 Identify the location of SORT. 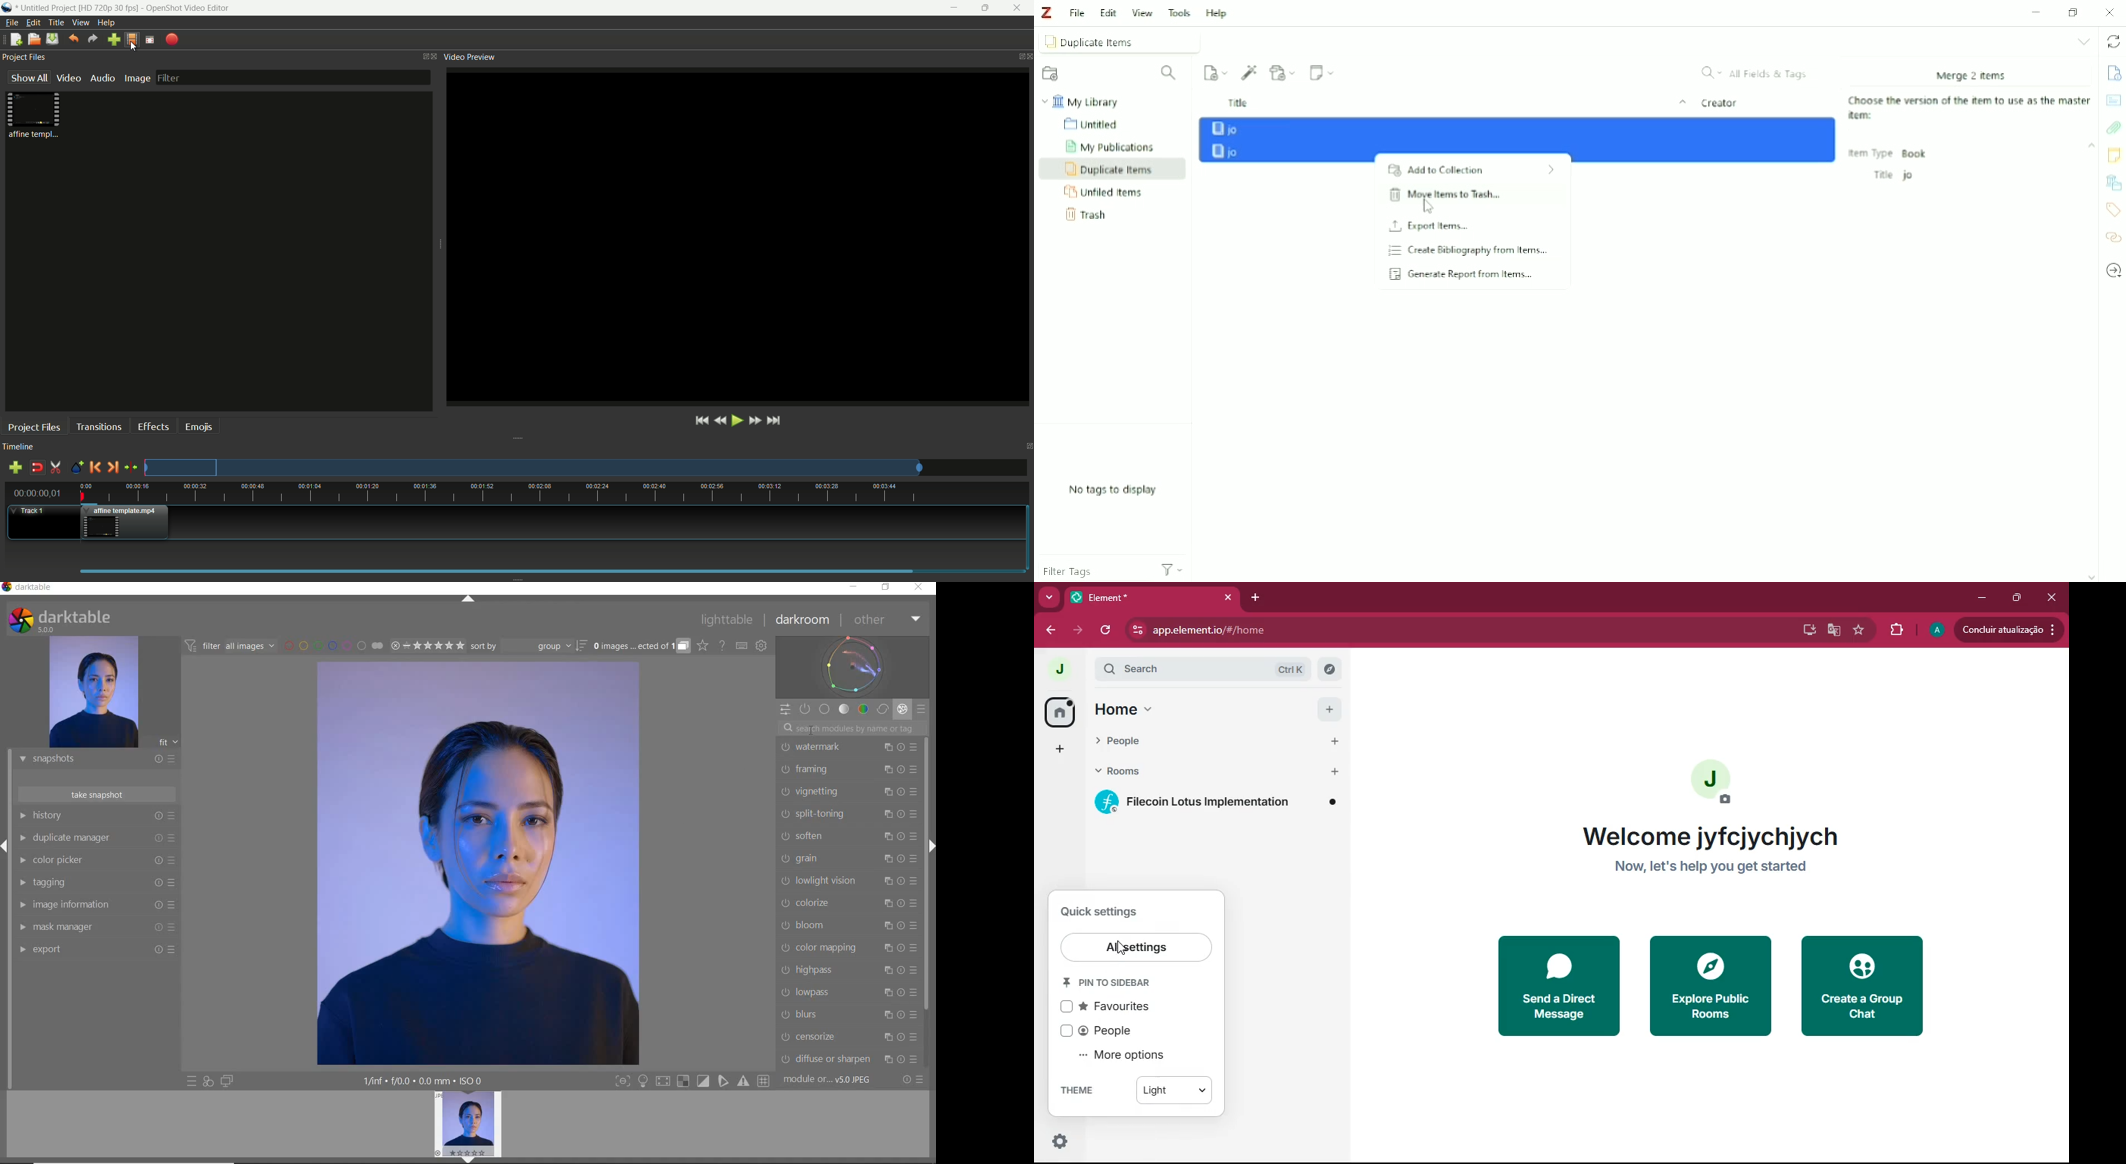
(528, 646).